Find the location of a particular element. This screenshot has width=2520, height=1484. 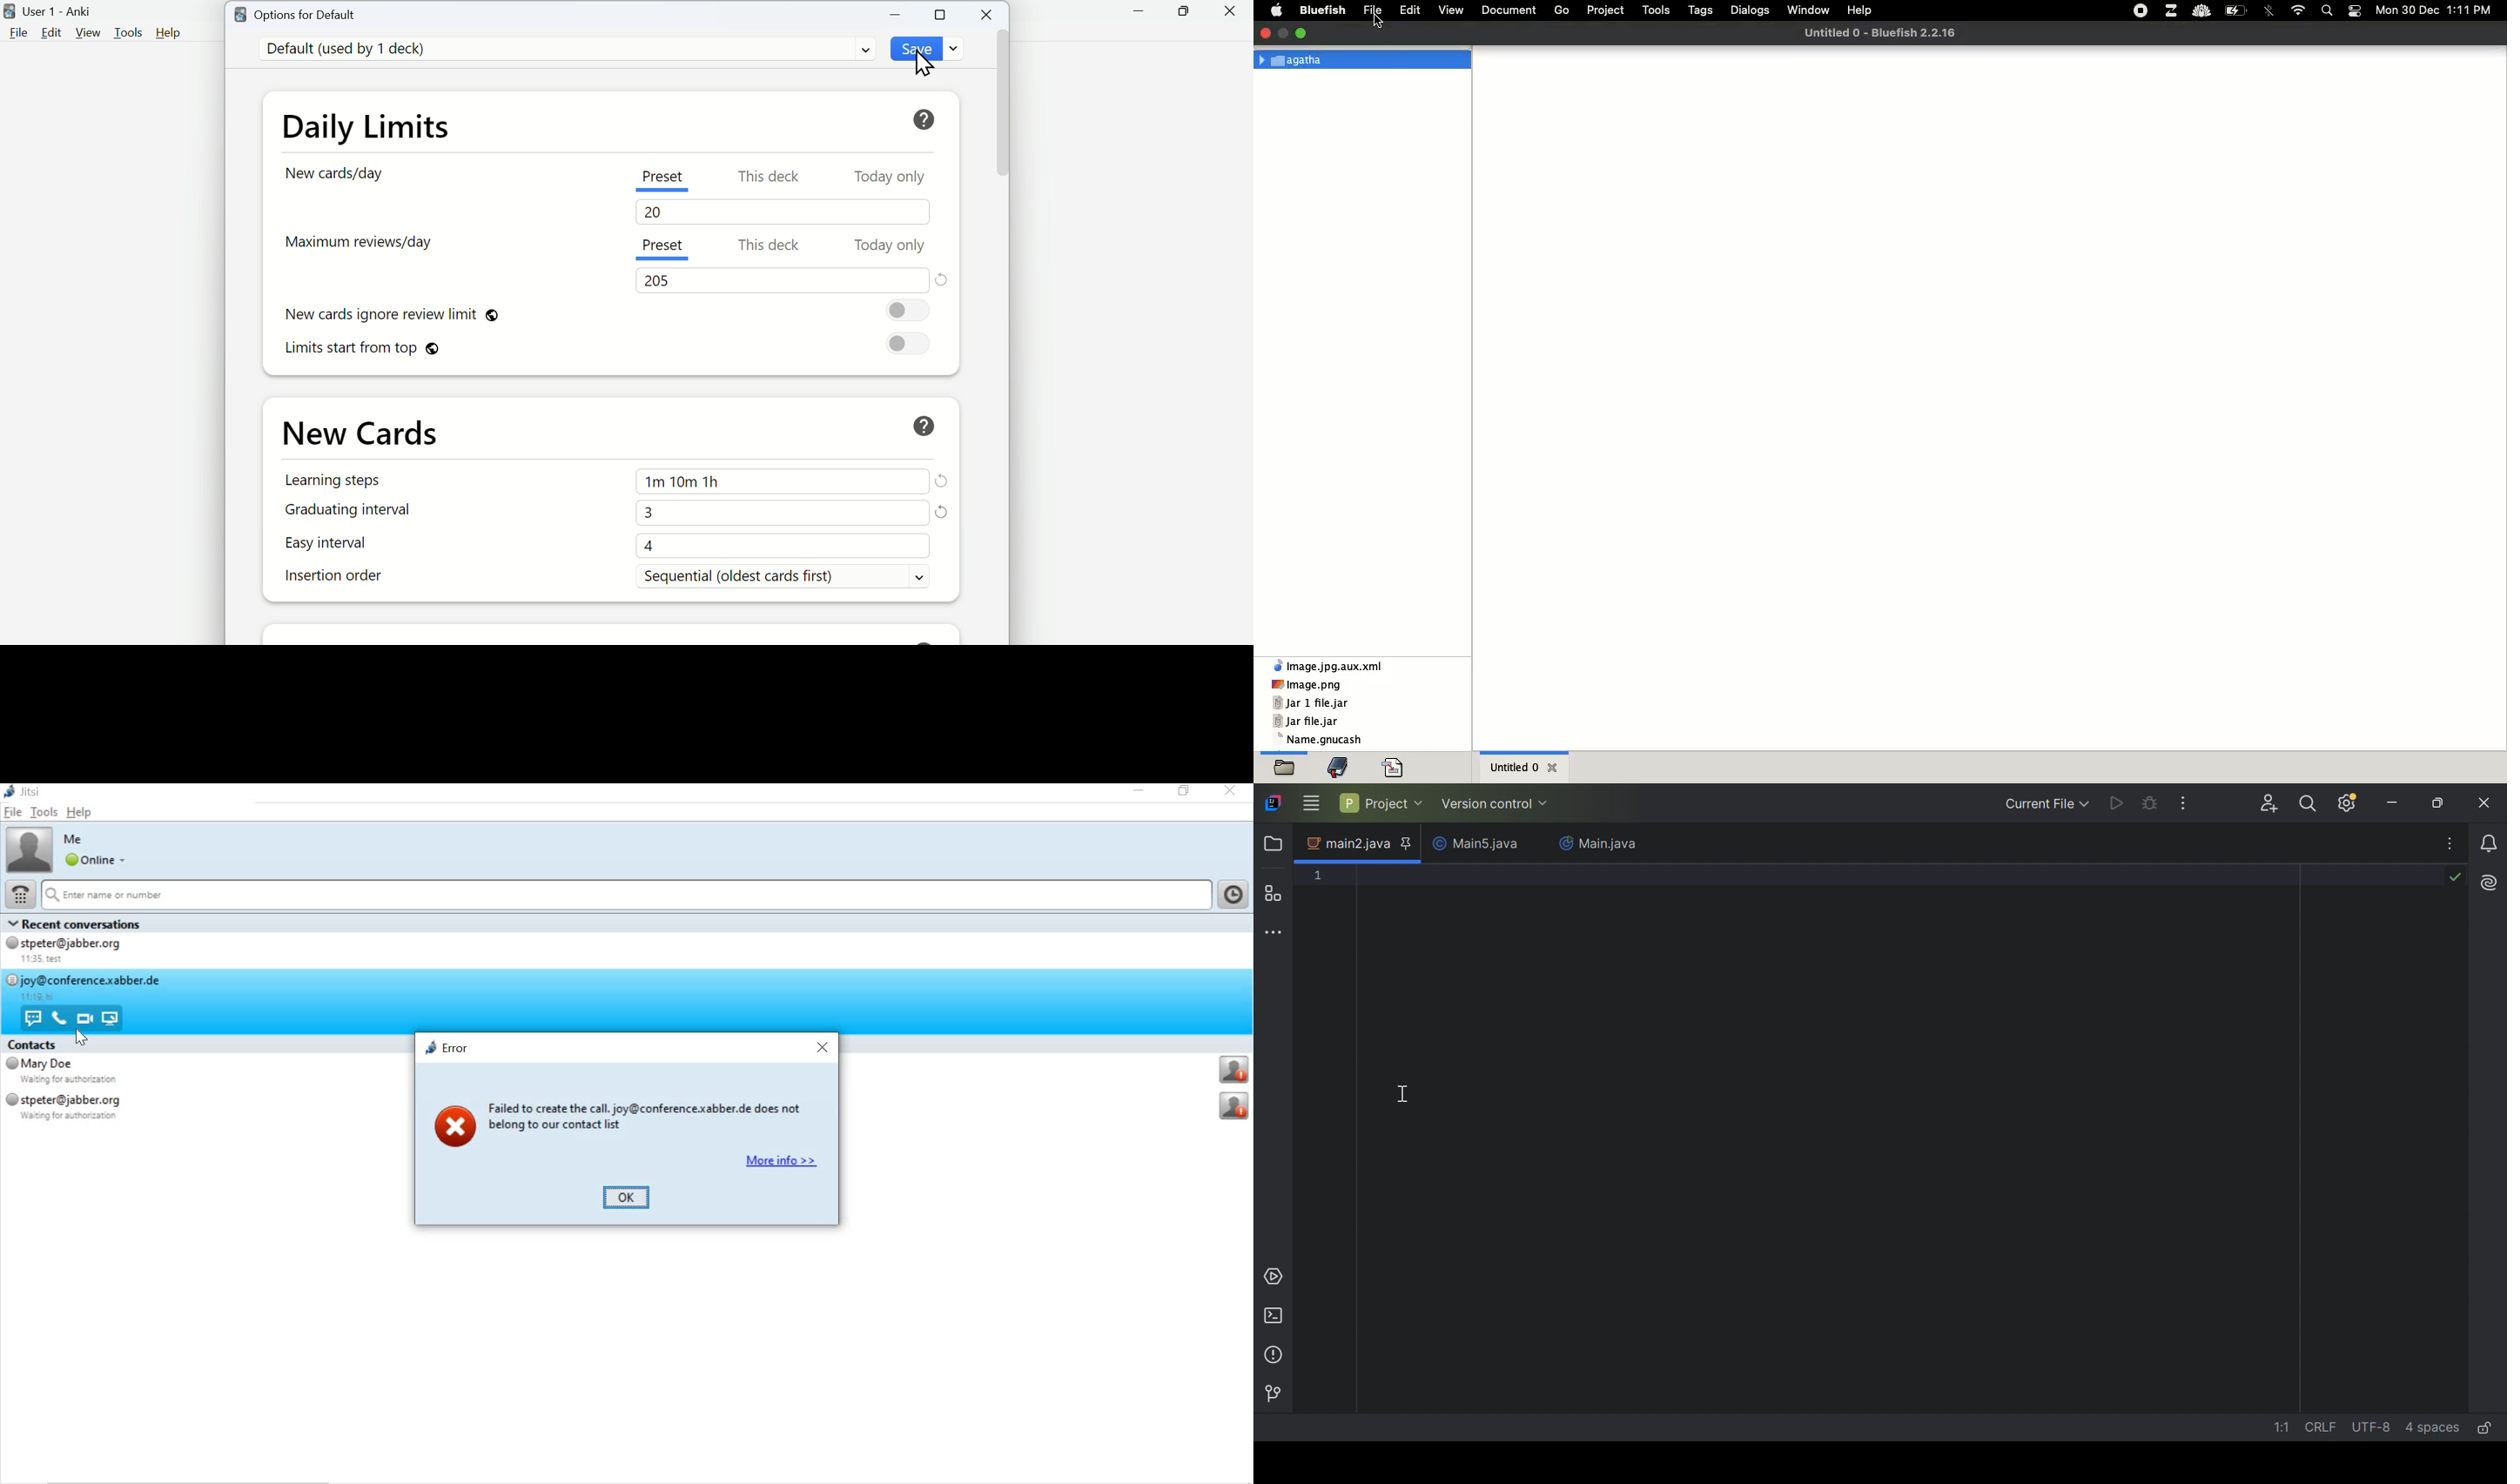

error message: failed is located at coordinates (607, 1122).